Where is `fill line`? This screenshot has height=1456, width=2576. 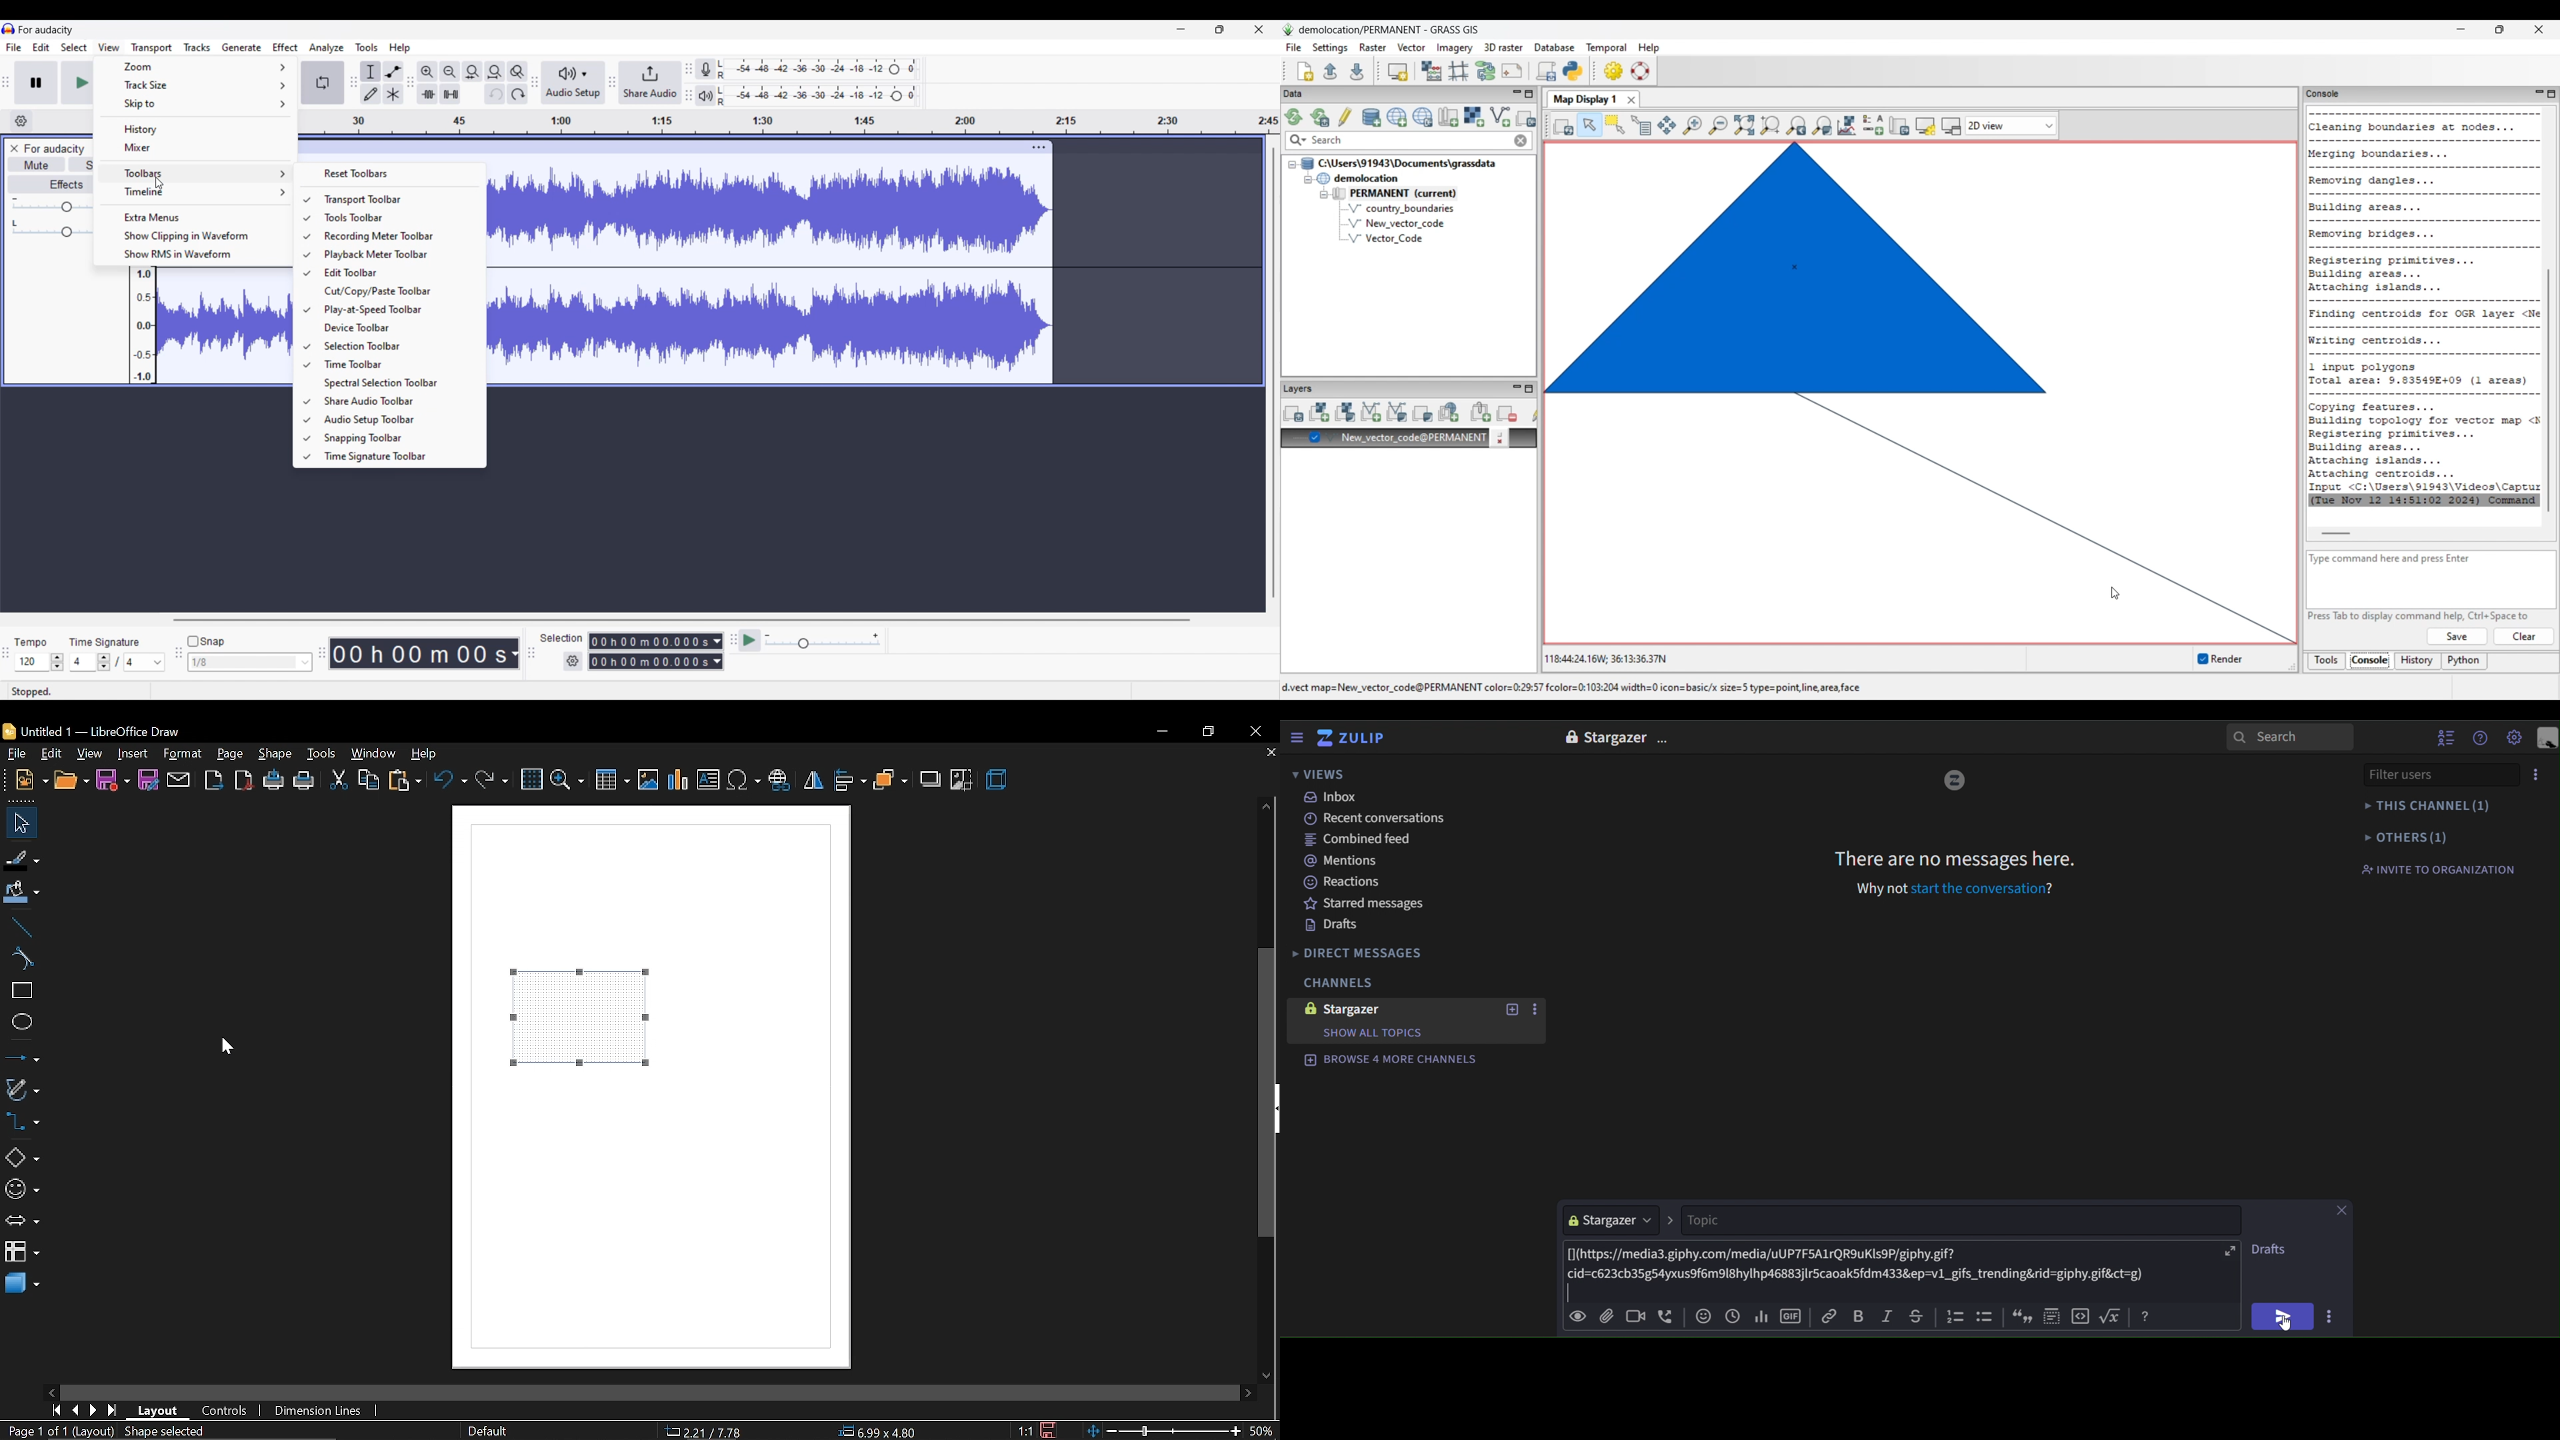 fill line is located at coordinates (21, 857).